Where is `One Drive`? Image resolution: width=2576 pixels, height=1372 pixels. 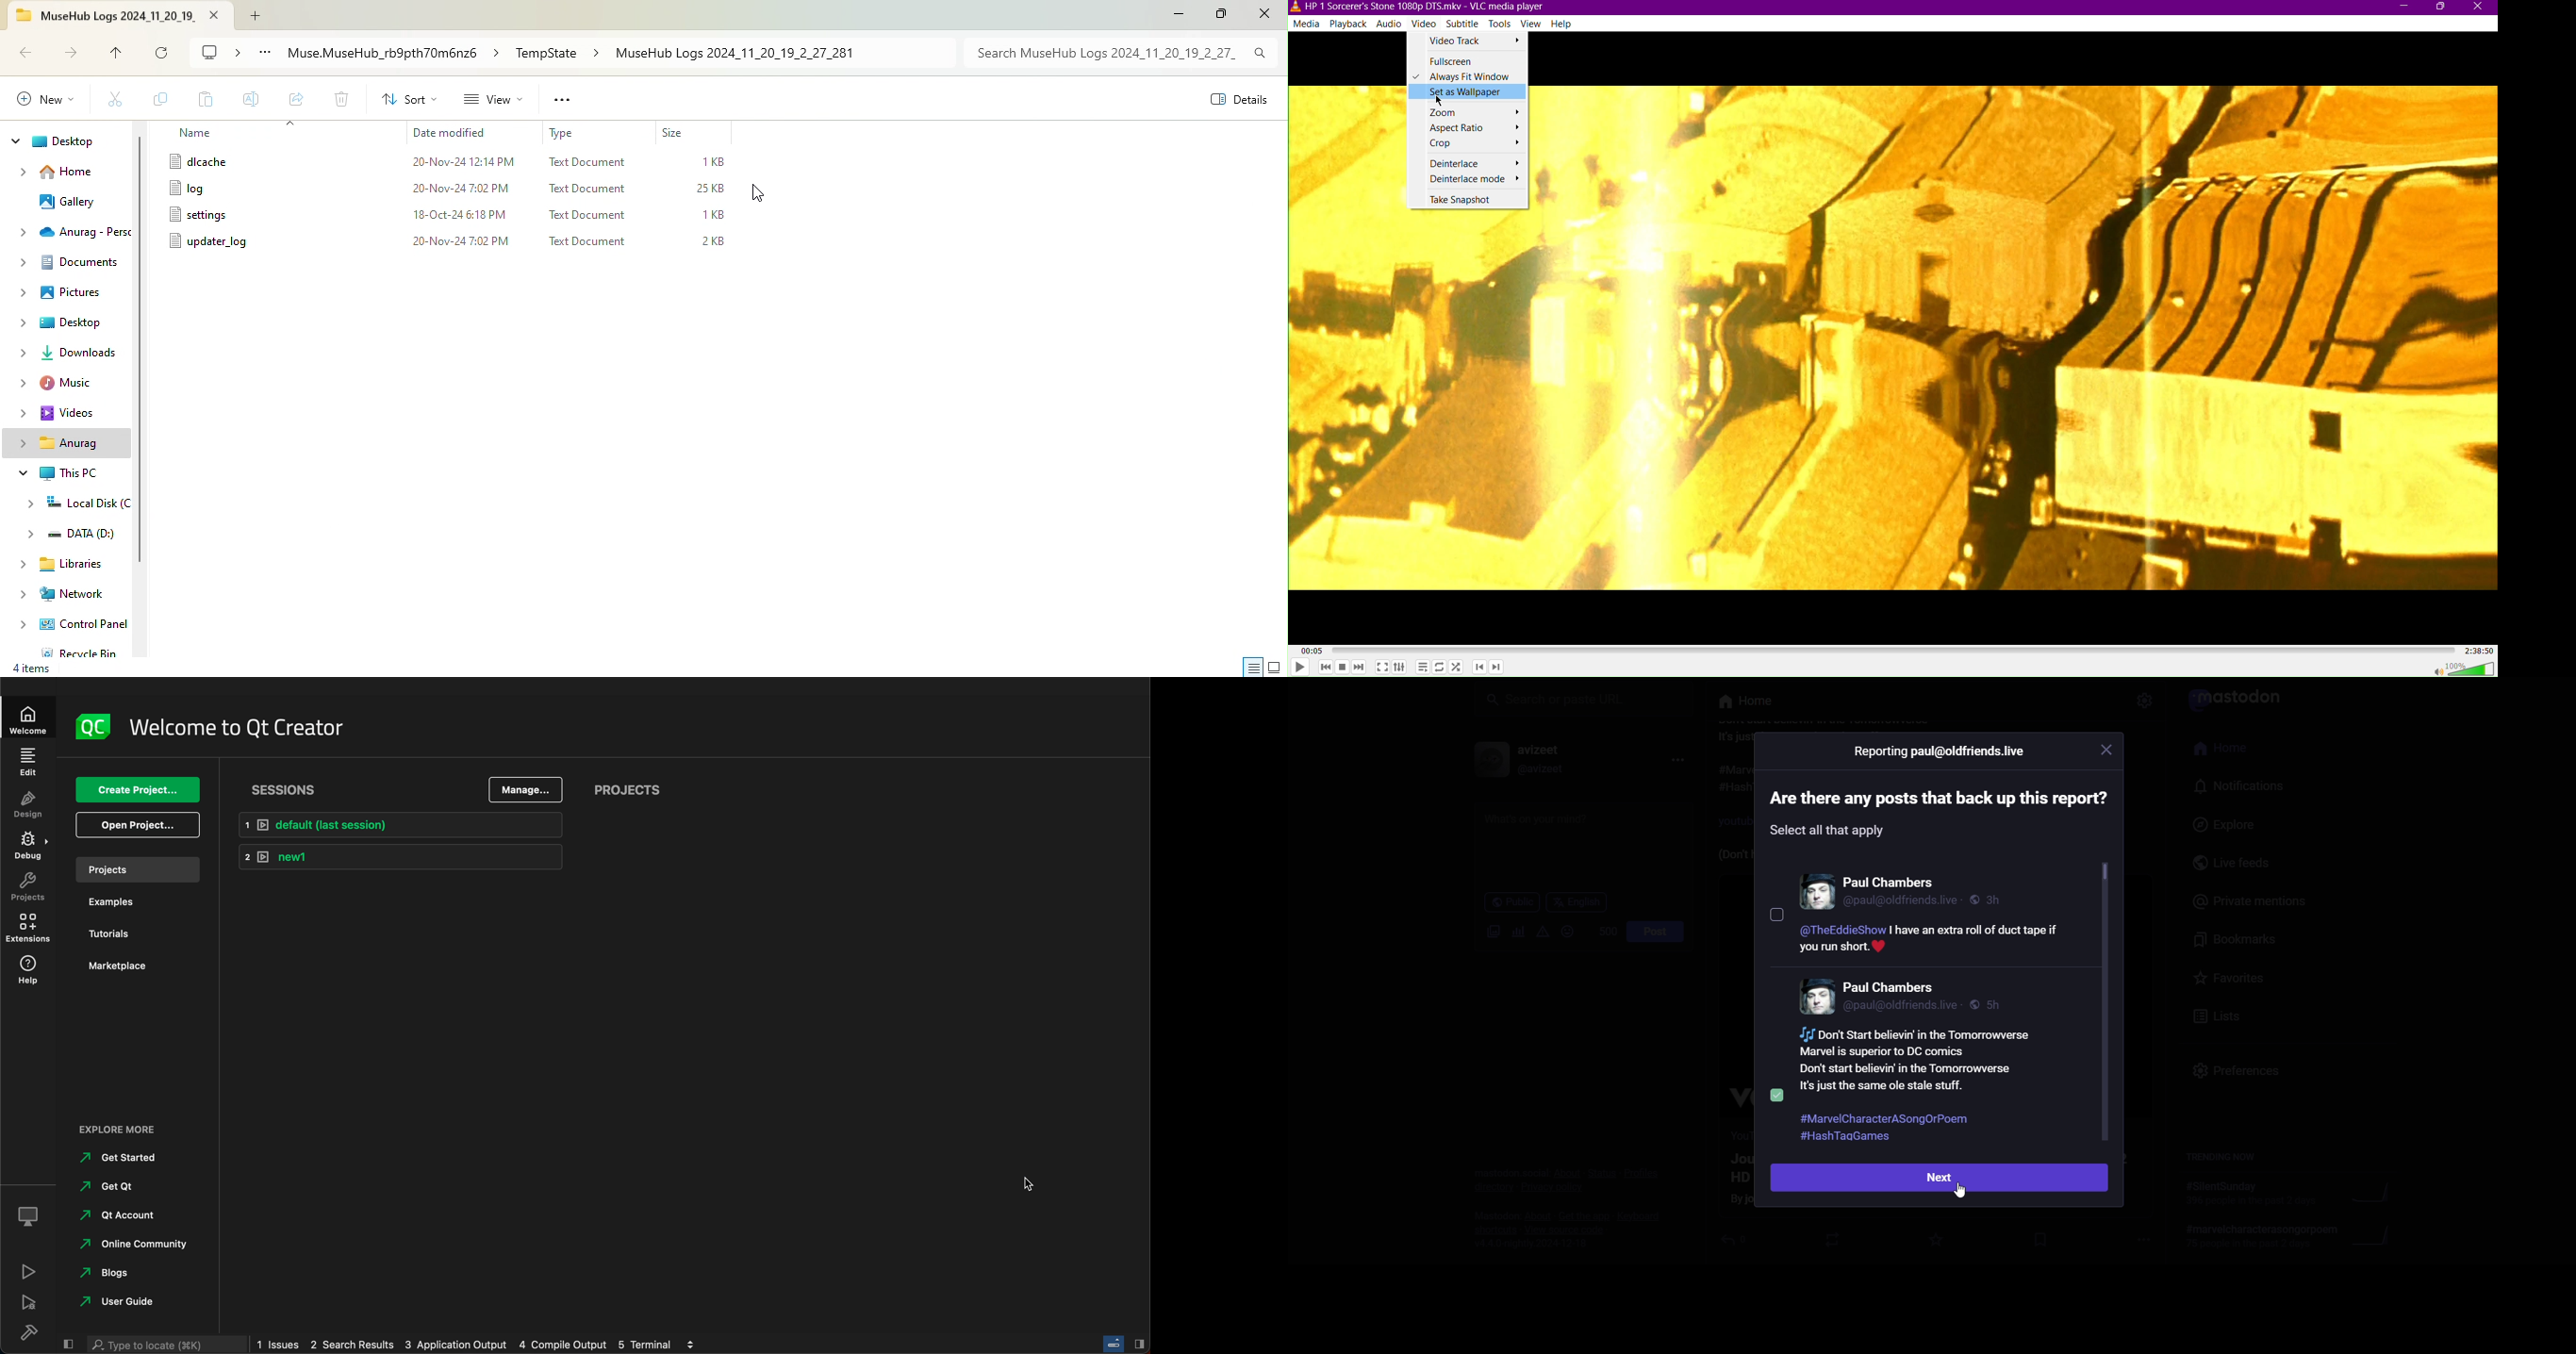
One Drive is located at coordinates (70, 234).